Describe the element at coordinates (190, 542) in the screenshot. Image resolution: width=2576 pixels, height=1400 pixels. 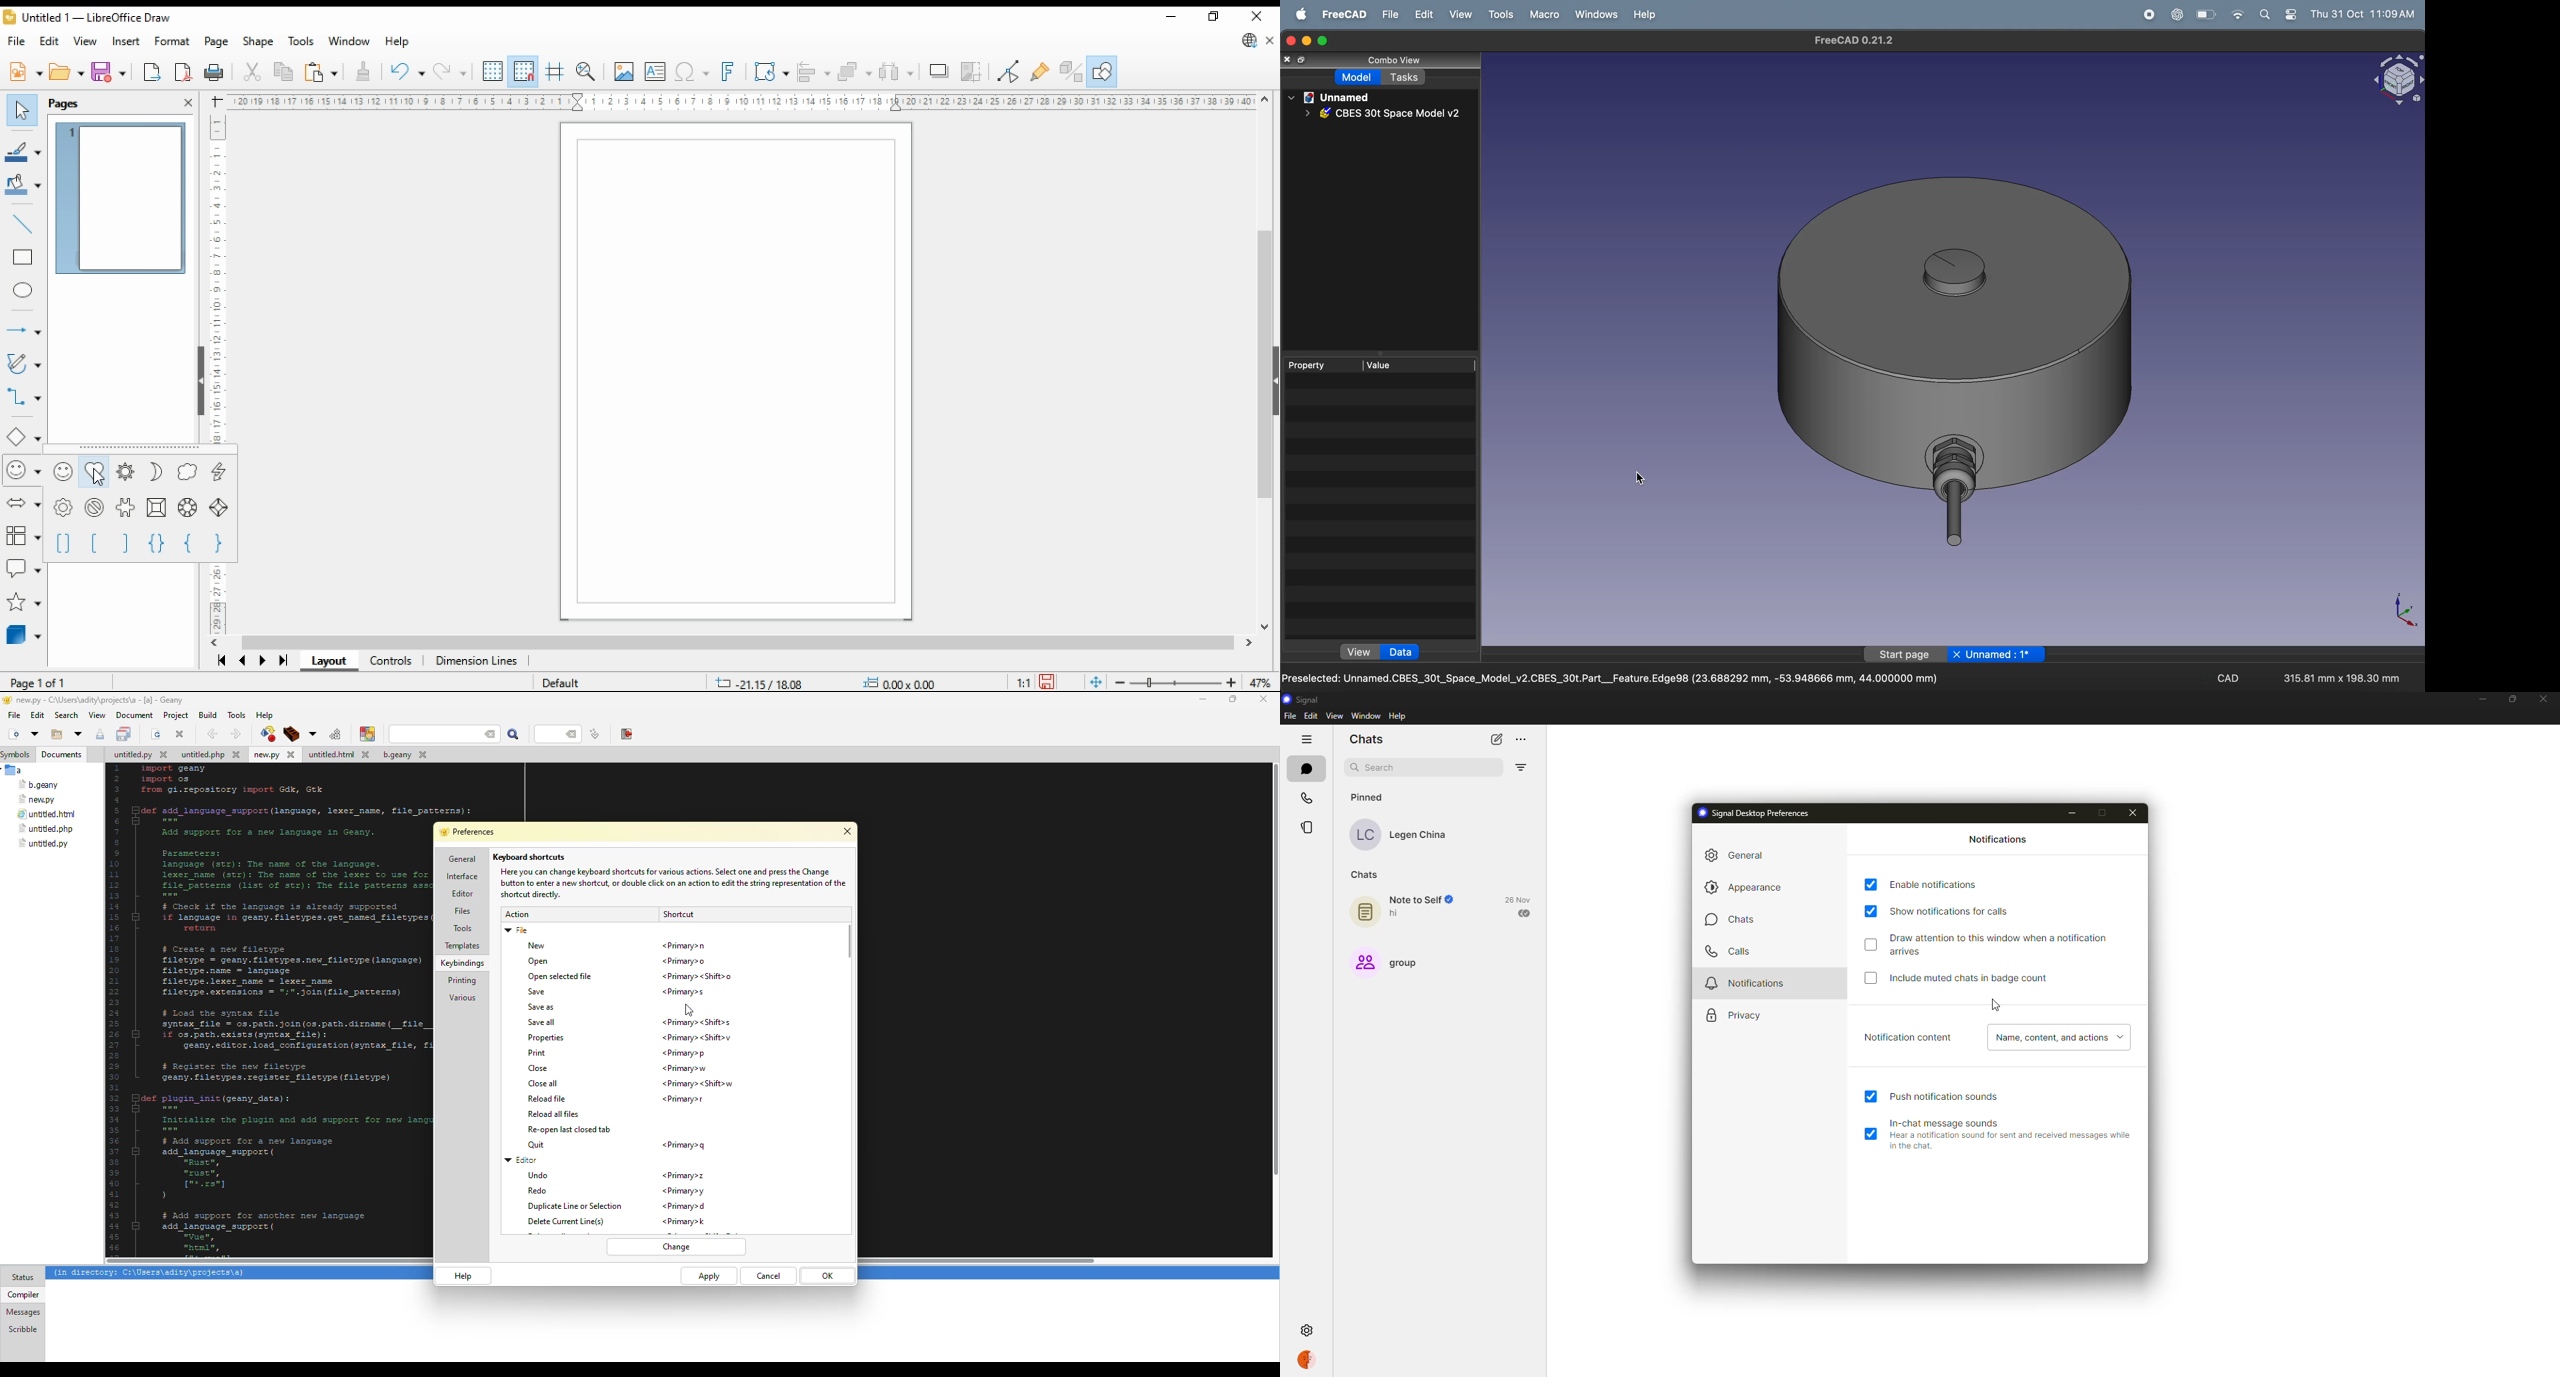
I see `left brace` at that location.